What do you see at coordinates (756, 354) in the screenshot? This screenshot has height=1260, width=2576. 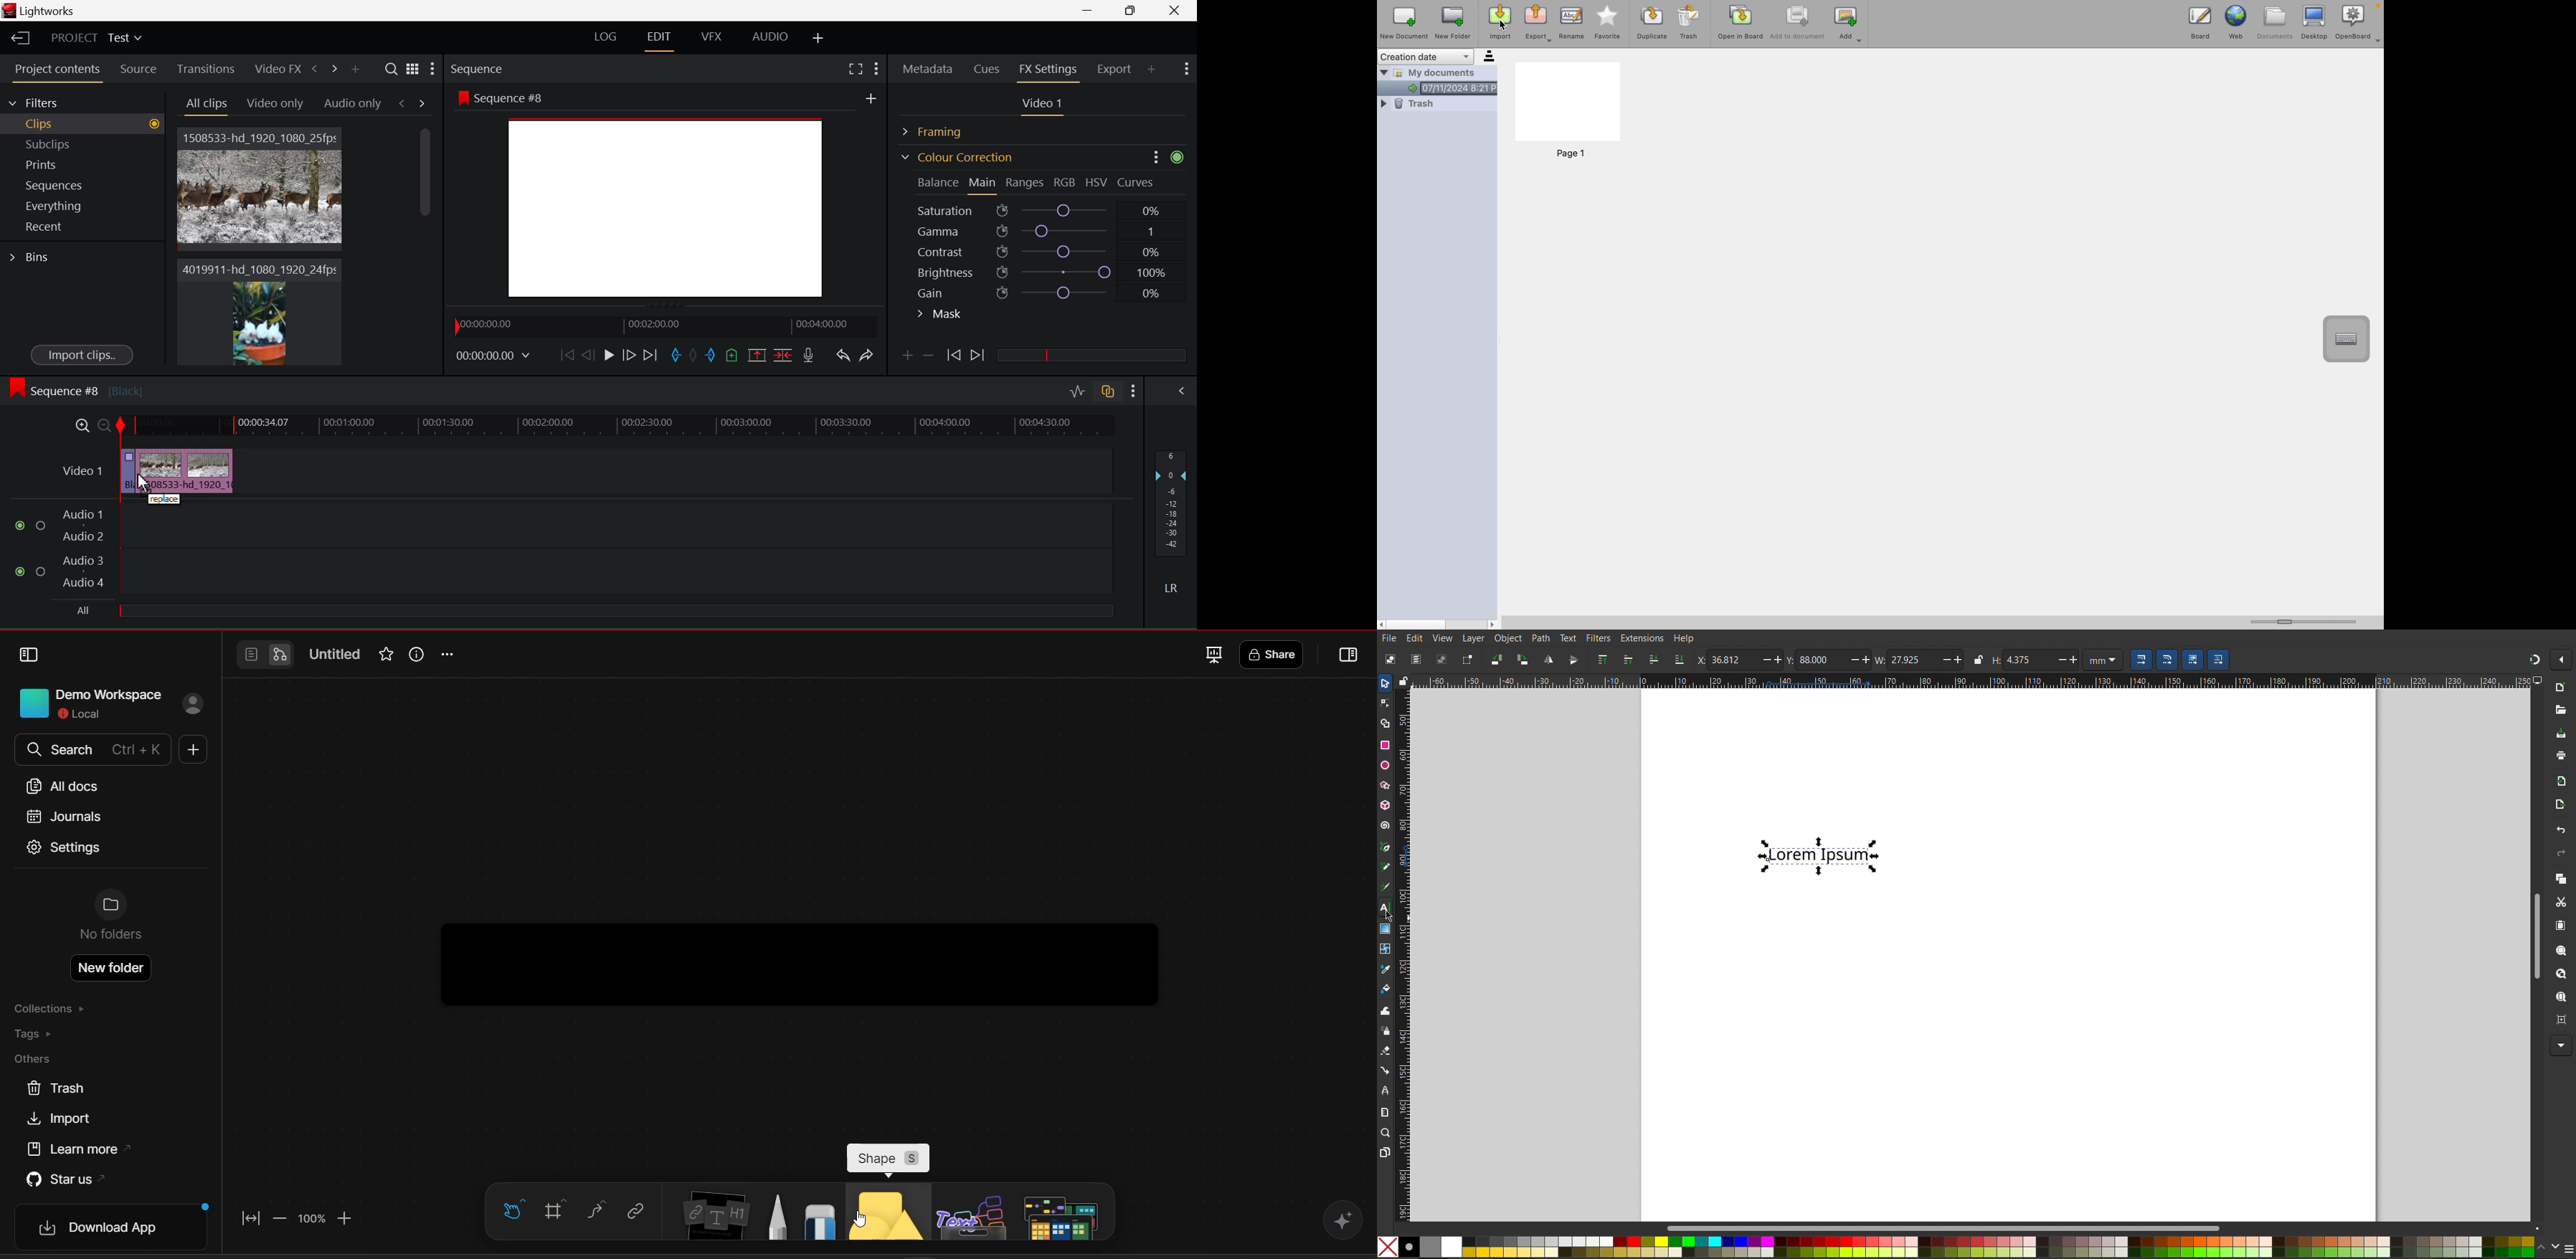 I see `Remove marked section` at bounding box center [756, 354].